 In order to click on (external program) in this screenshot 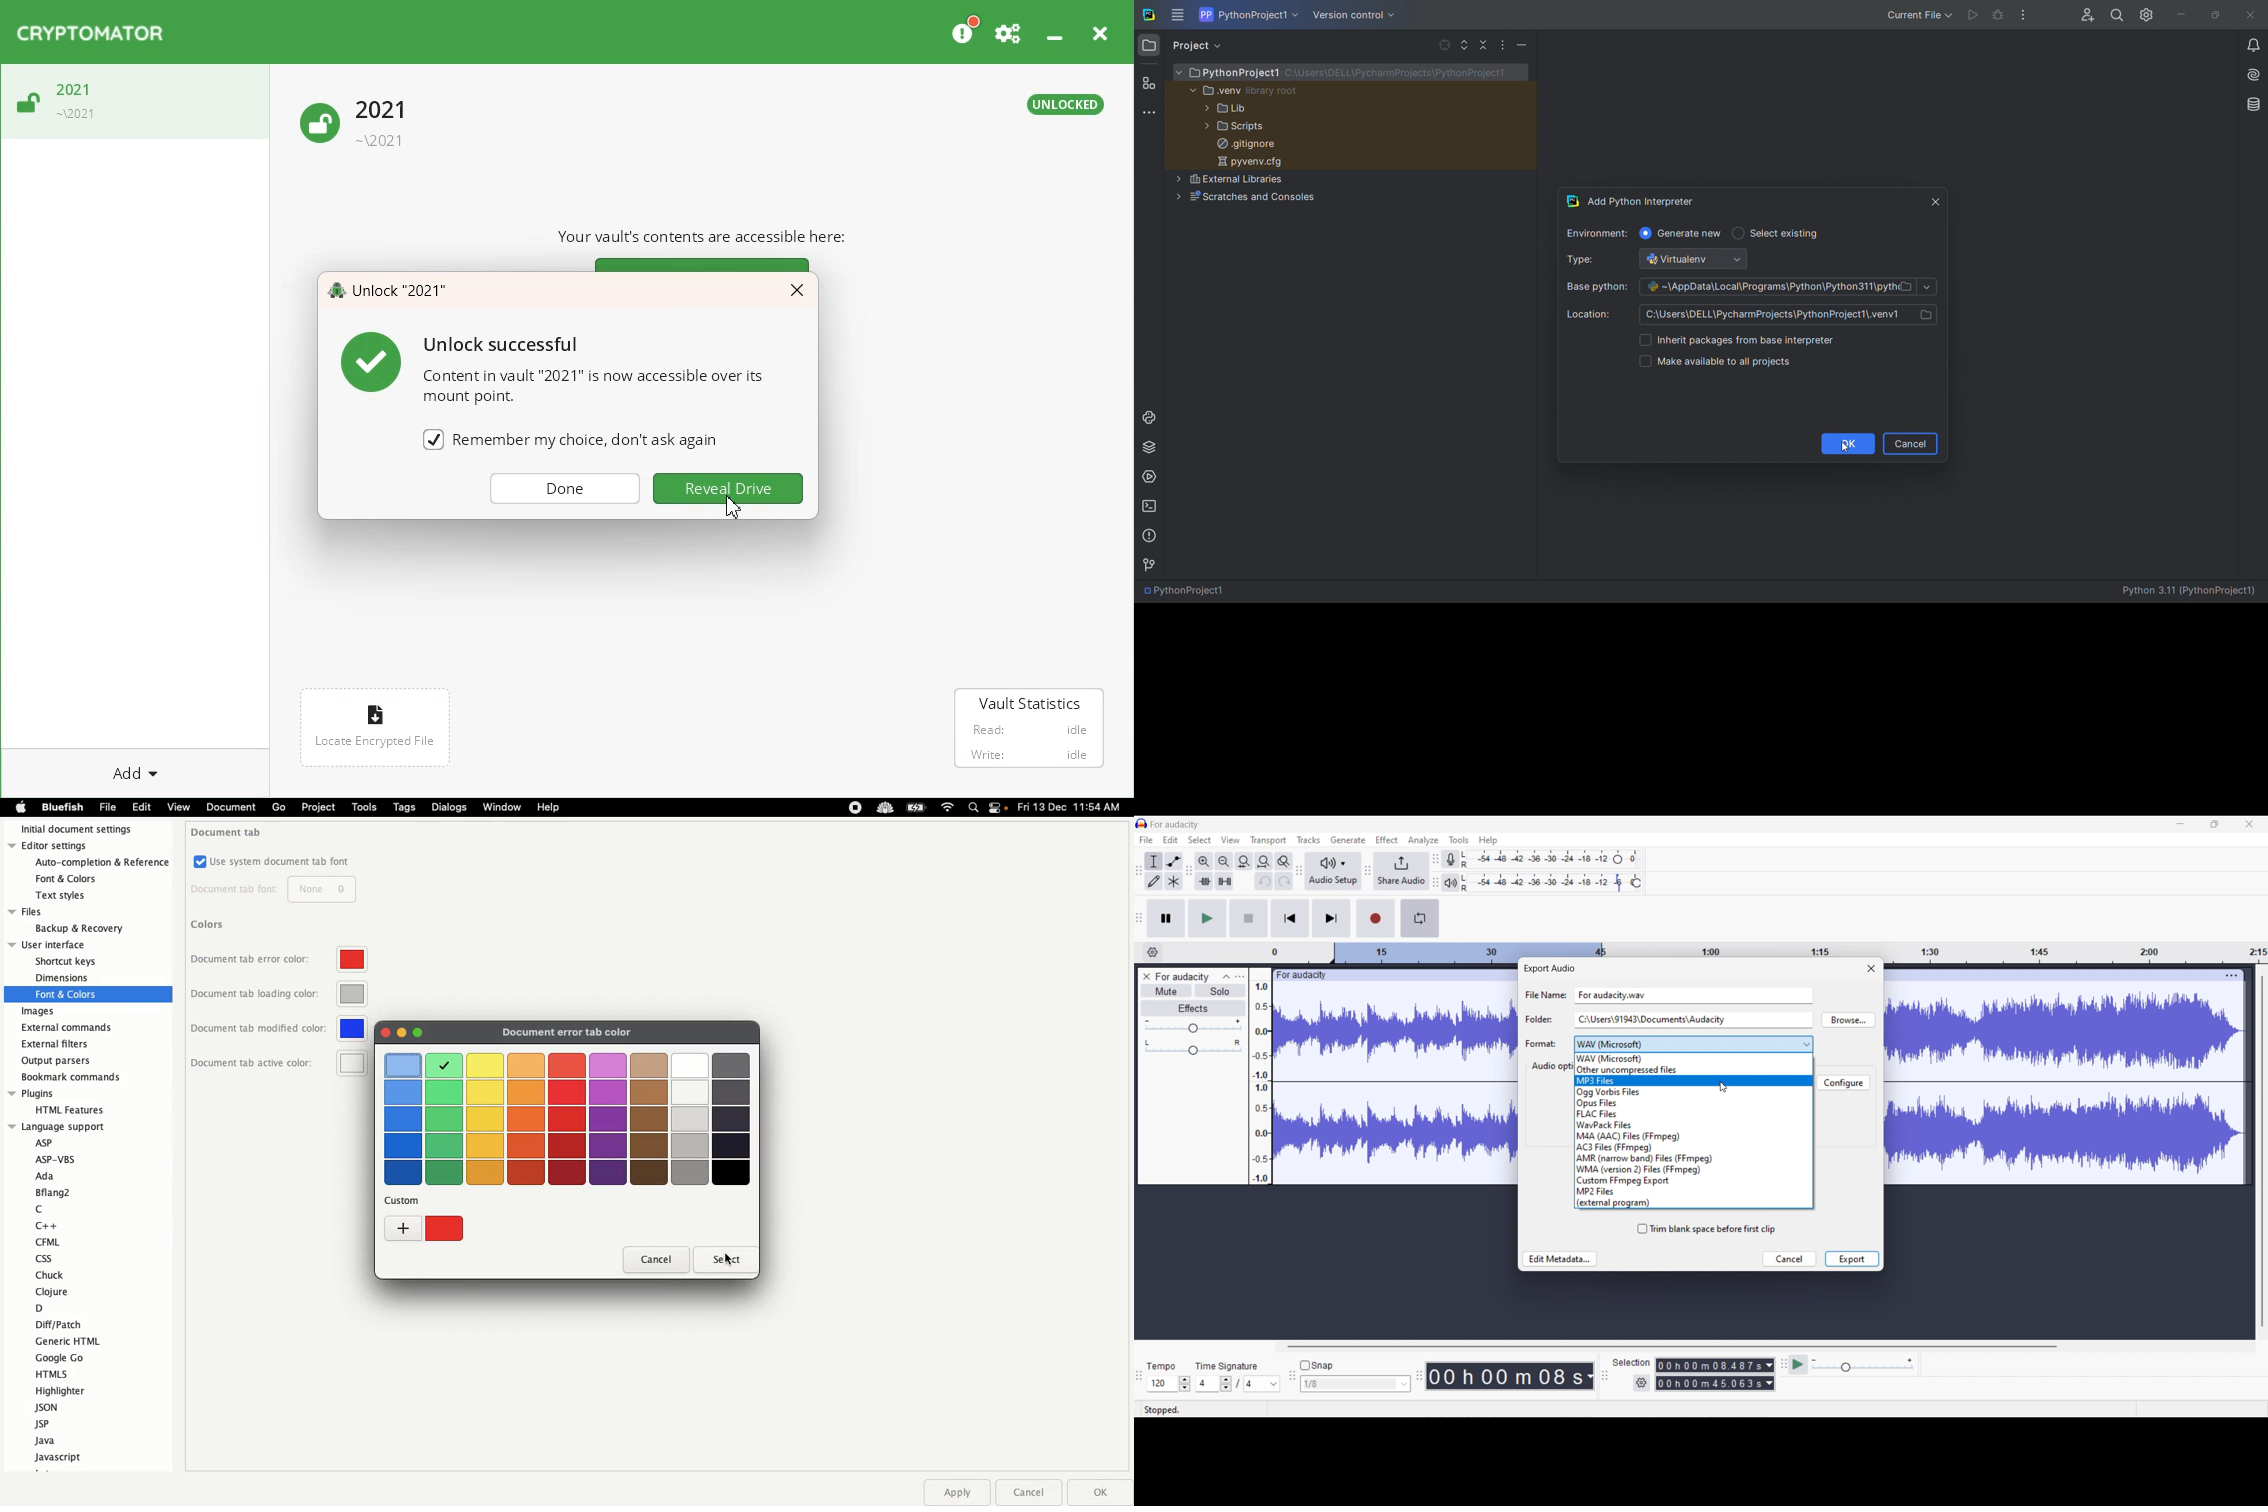, I will do `click(1693, 1203)`.